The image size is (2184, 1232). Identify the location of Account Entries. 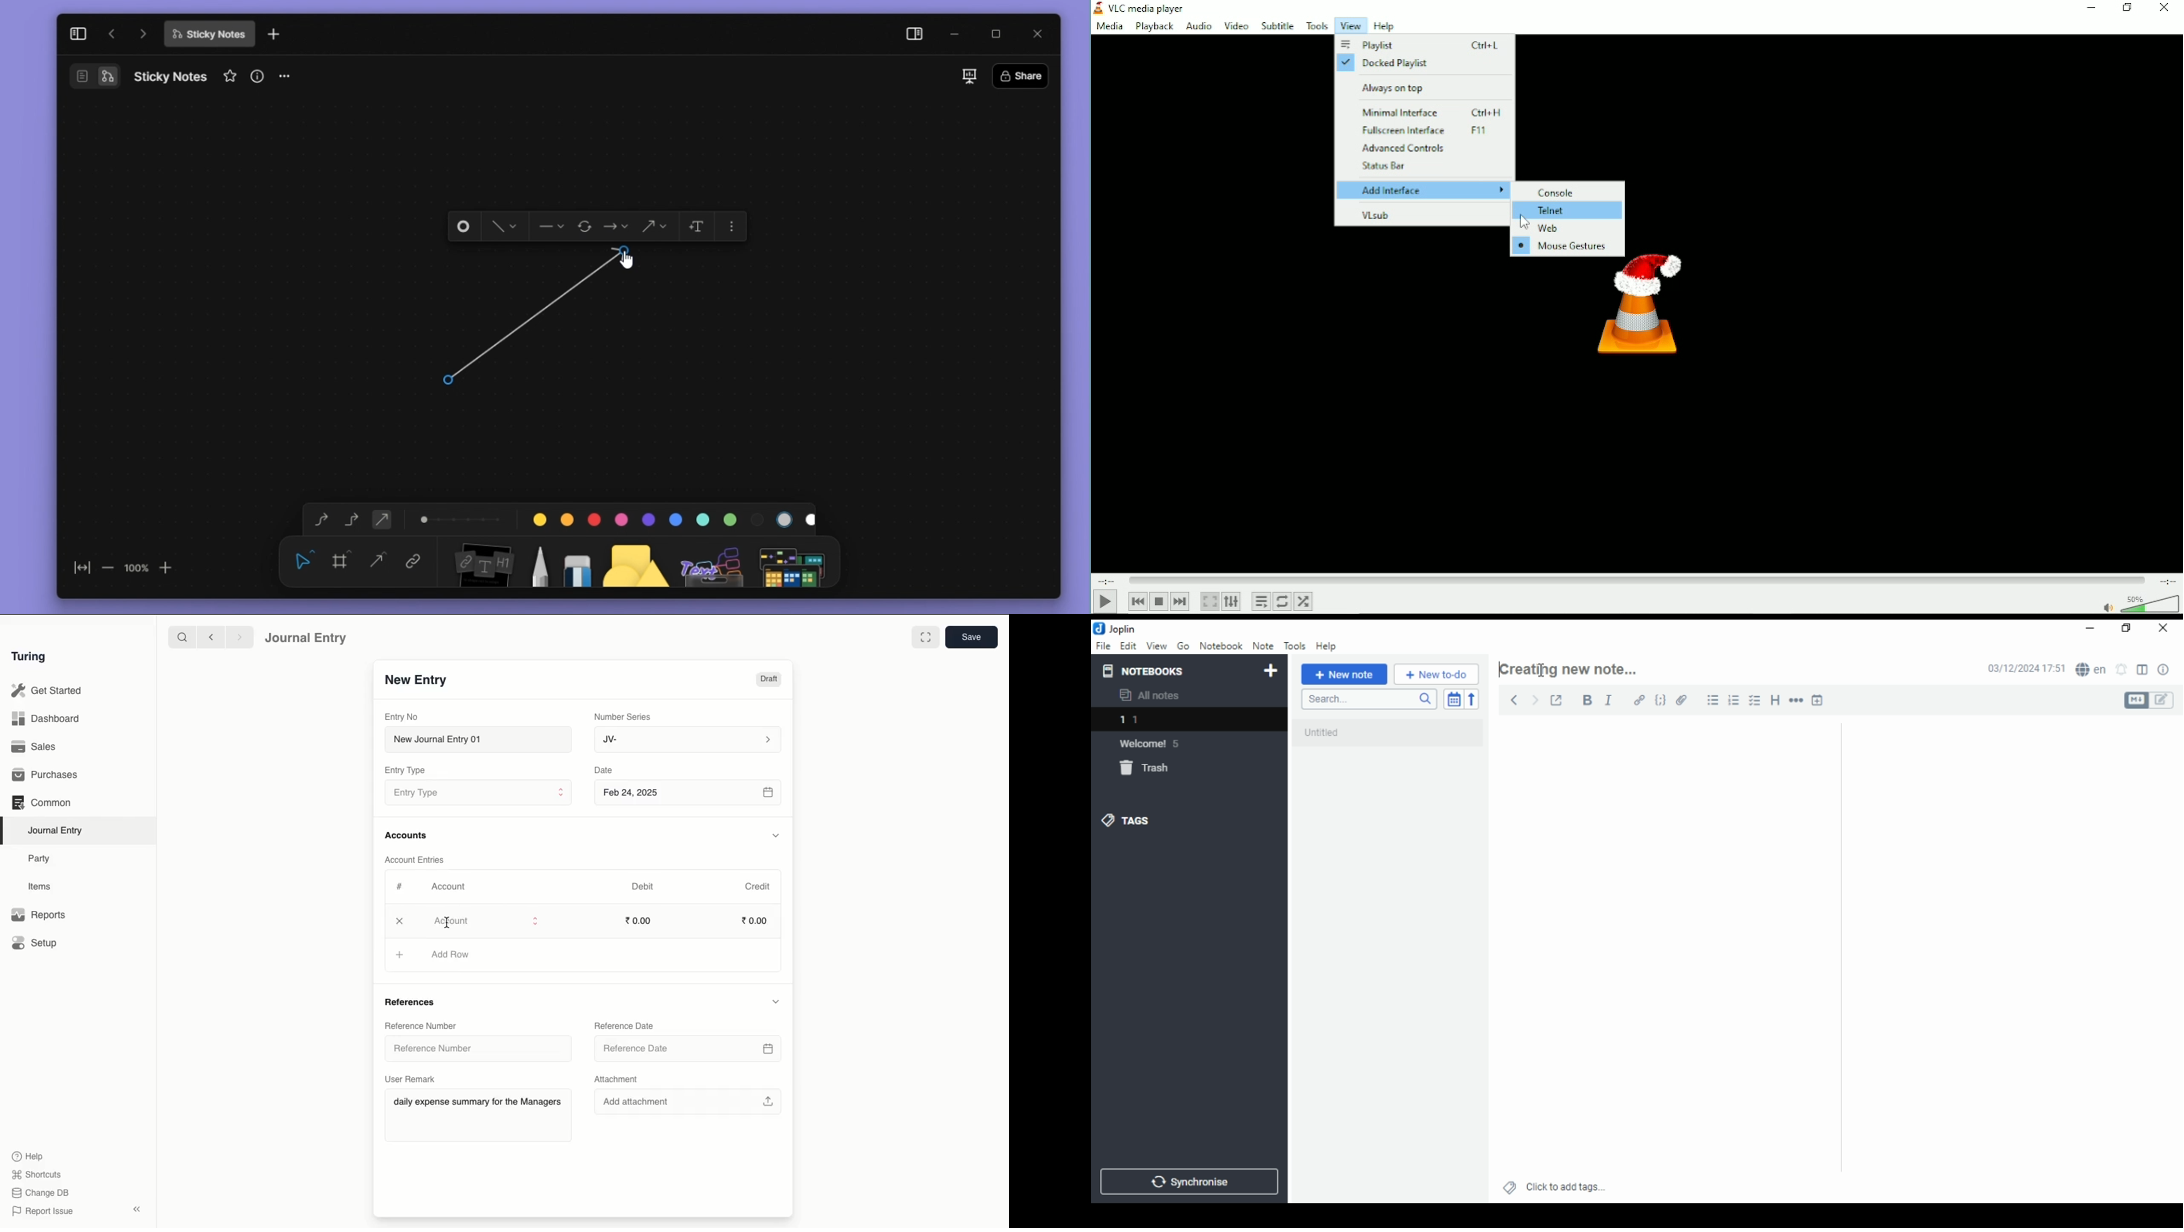
(417, 859).